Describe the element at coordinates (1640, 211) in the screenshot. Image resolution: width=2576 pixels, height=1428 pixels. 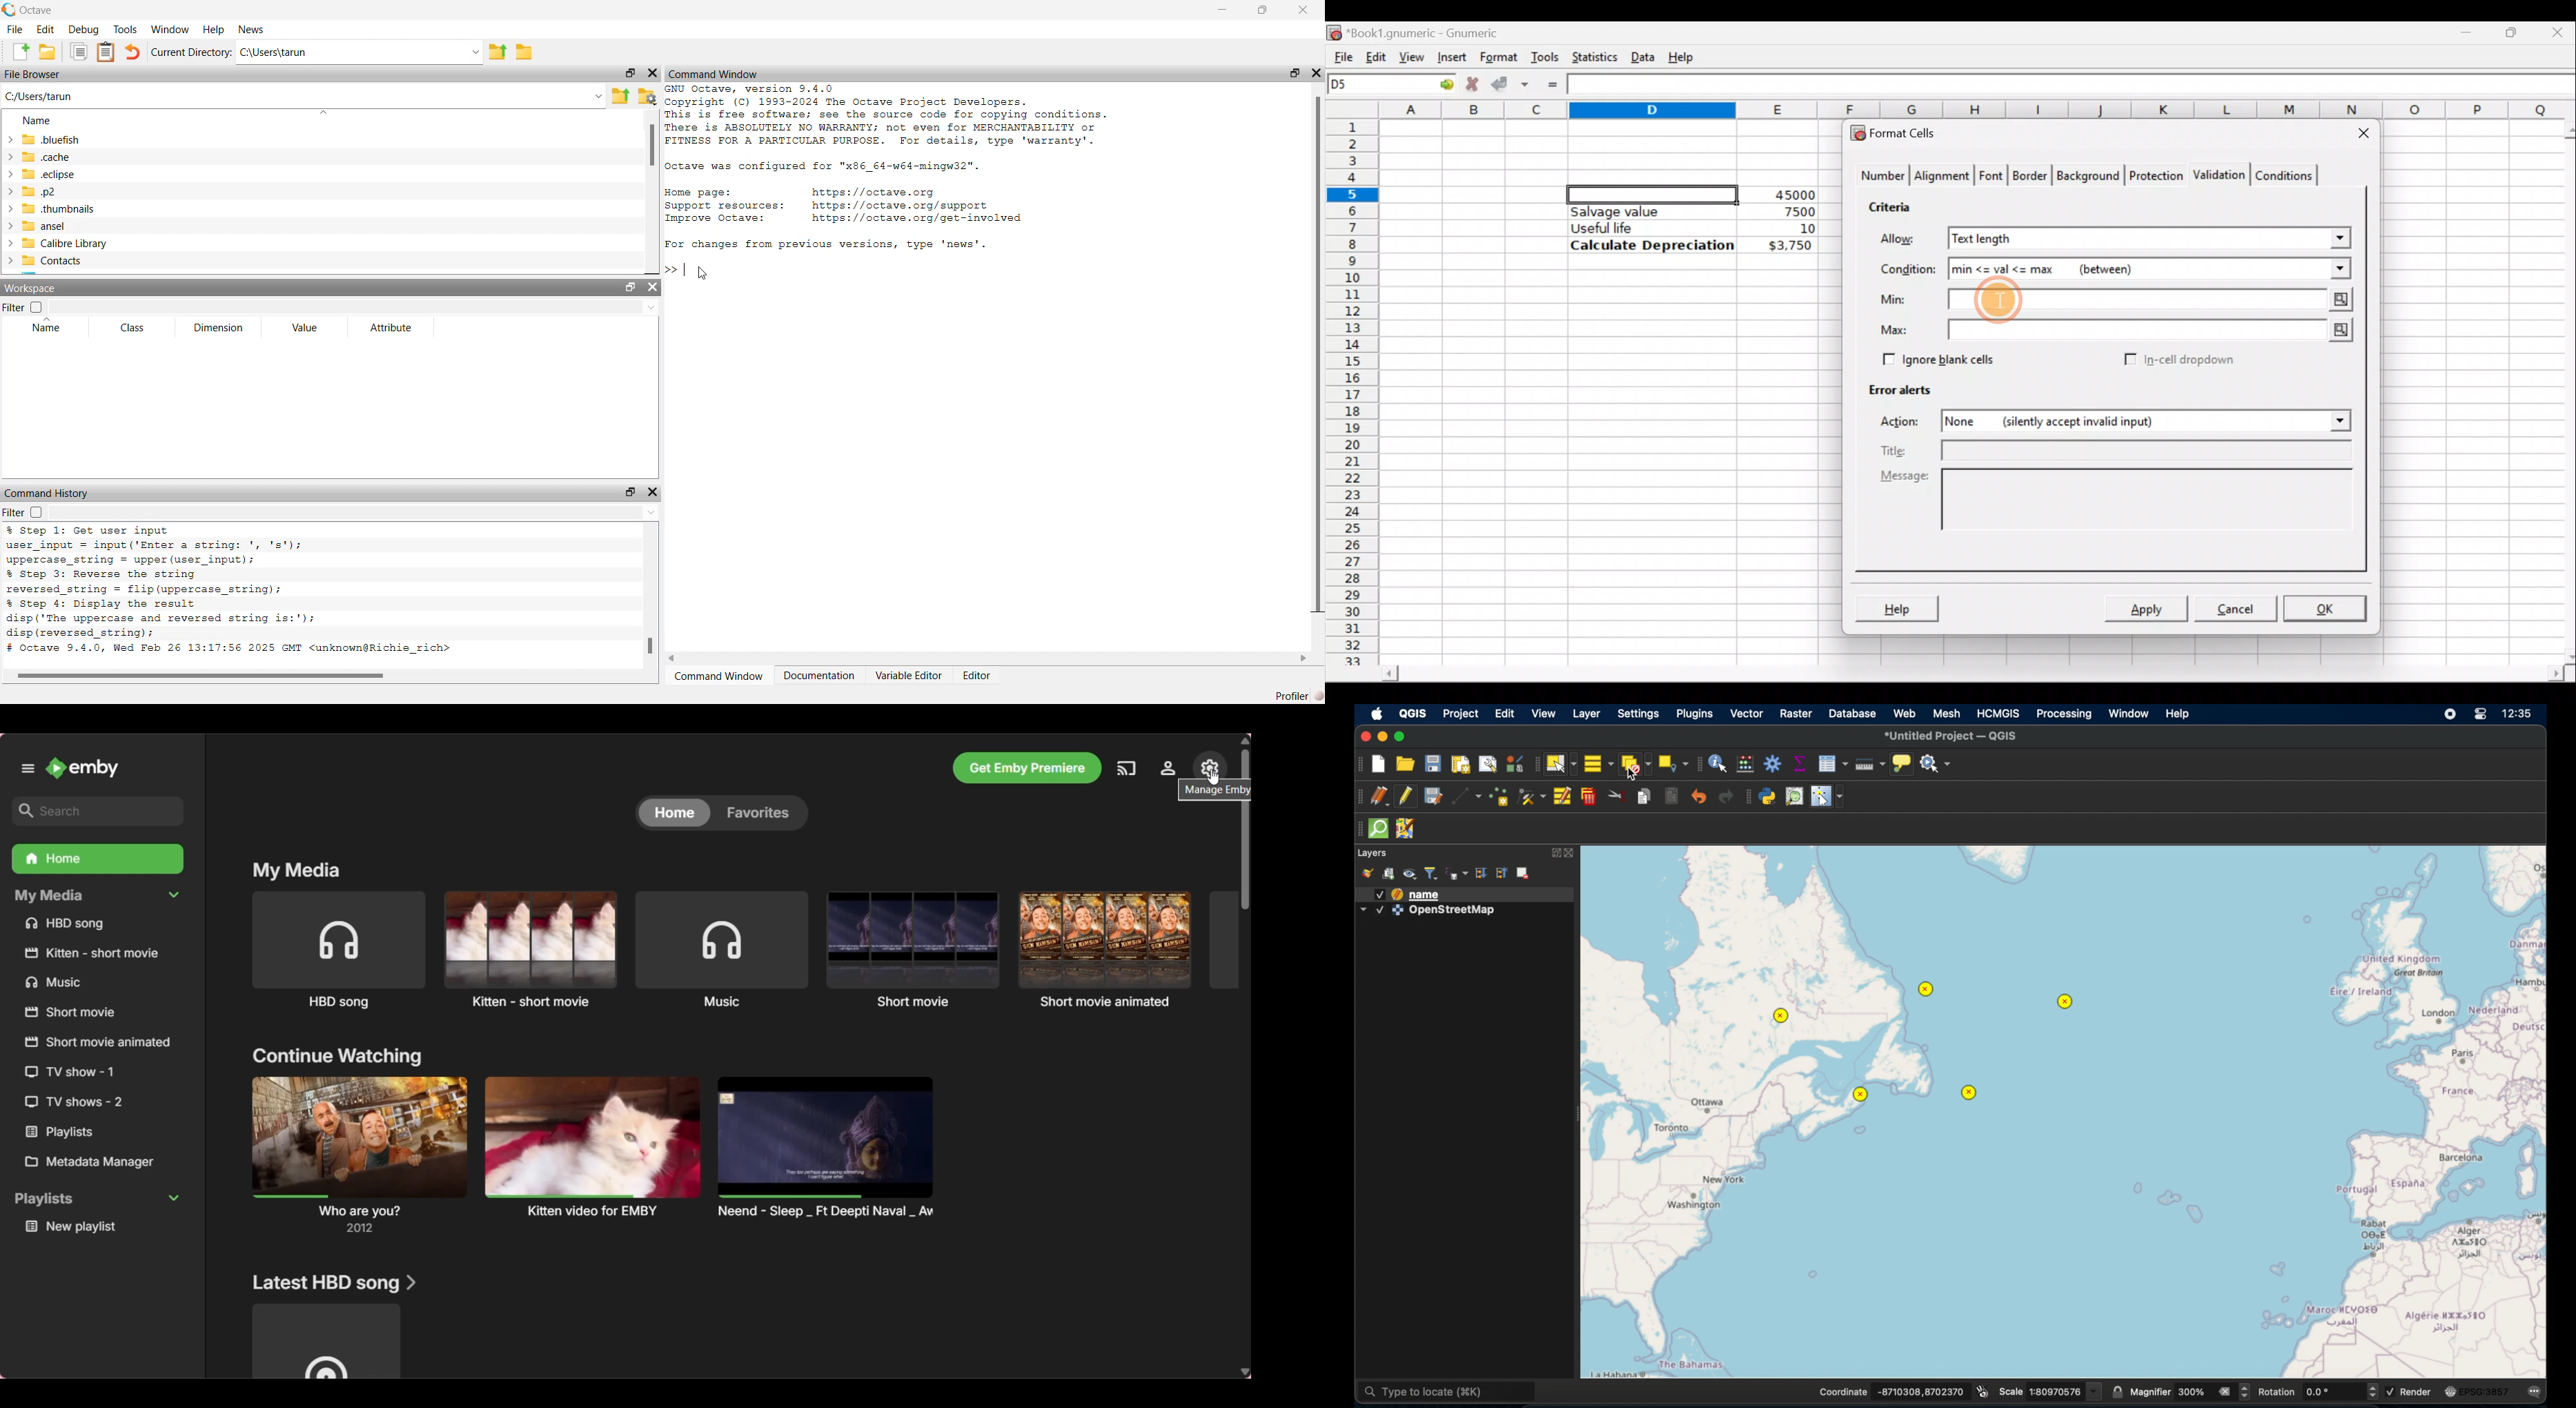
I see `Salvage value` at that location.